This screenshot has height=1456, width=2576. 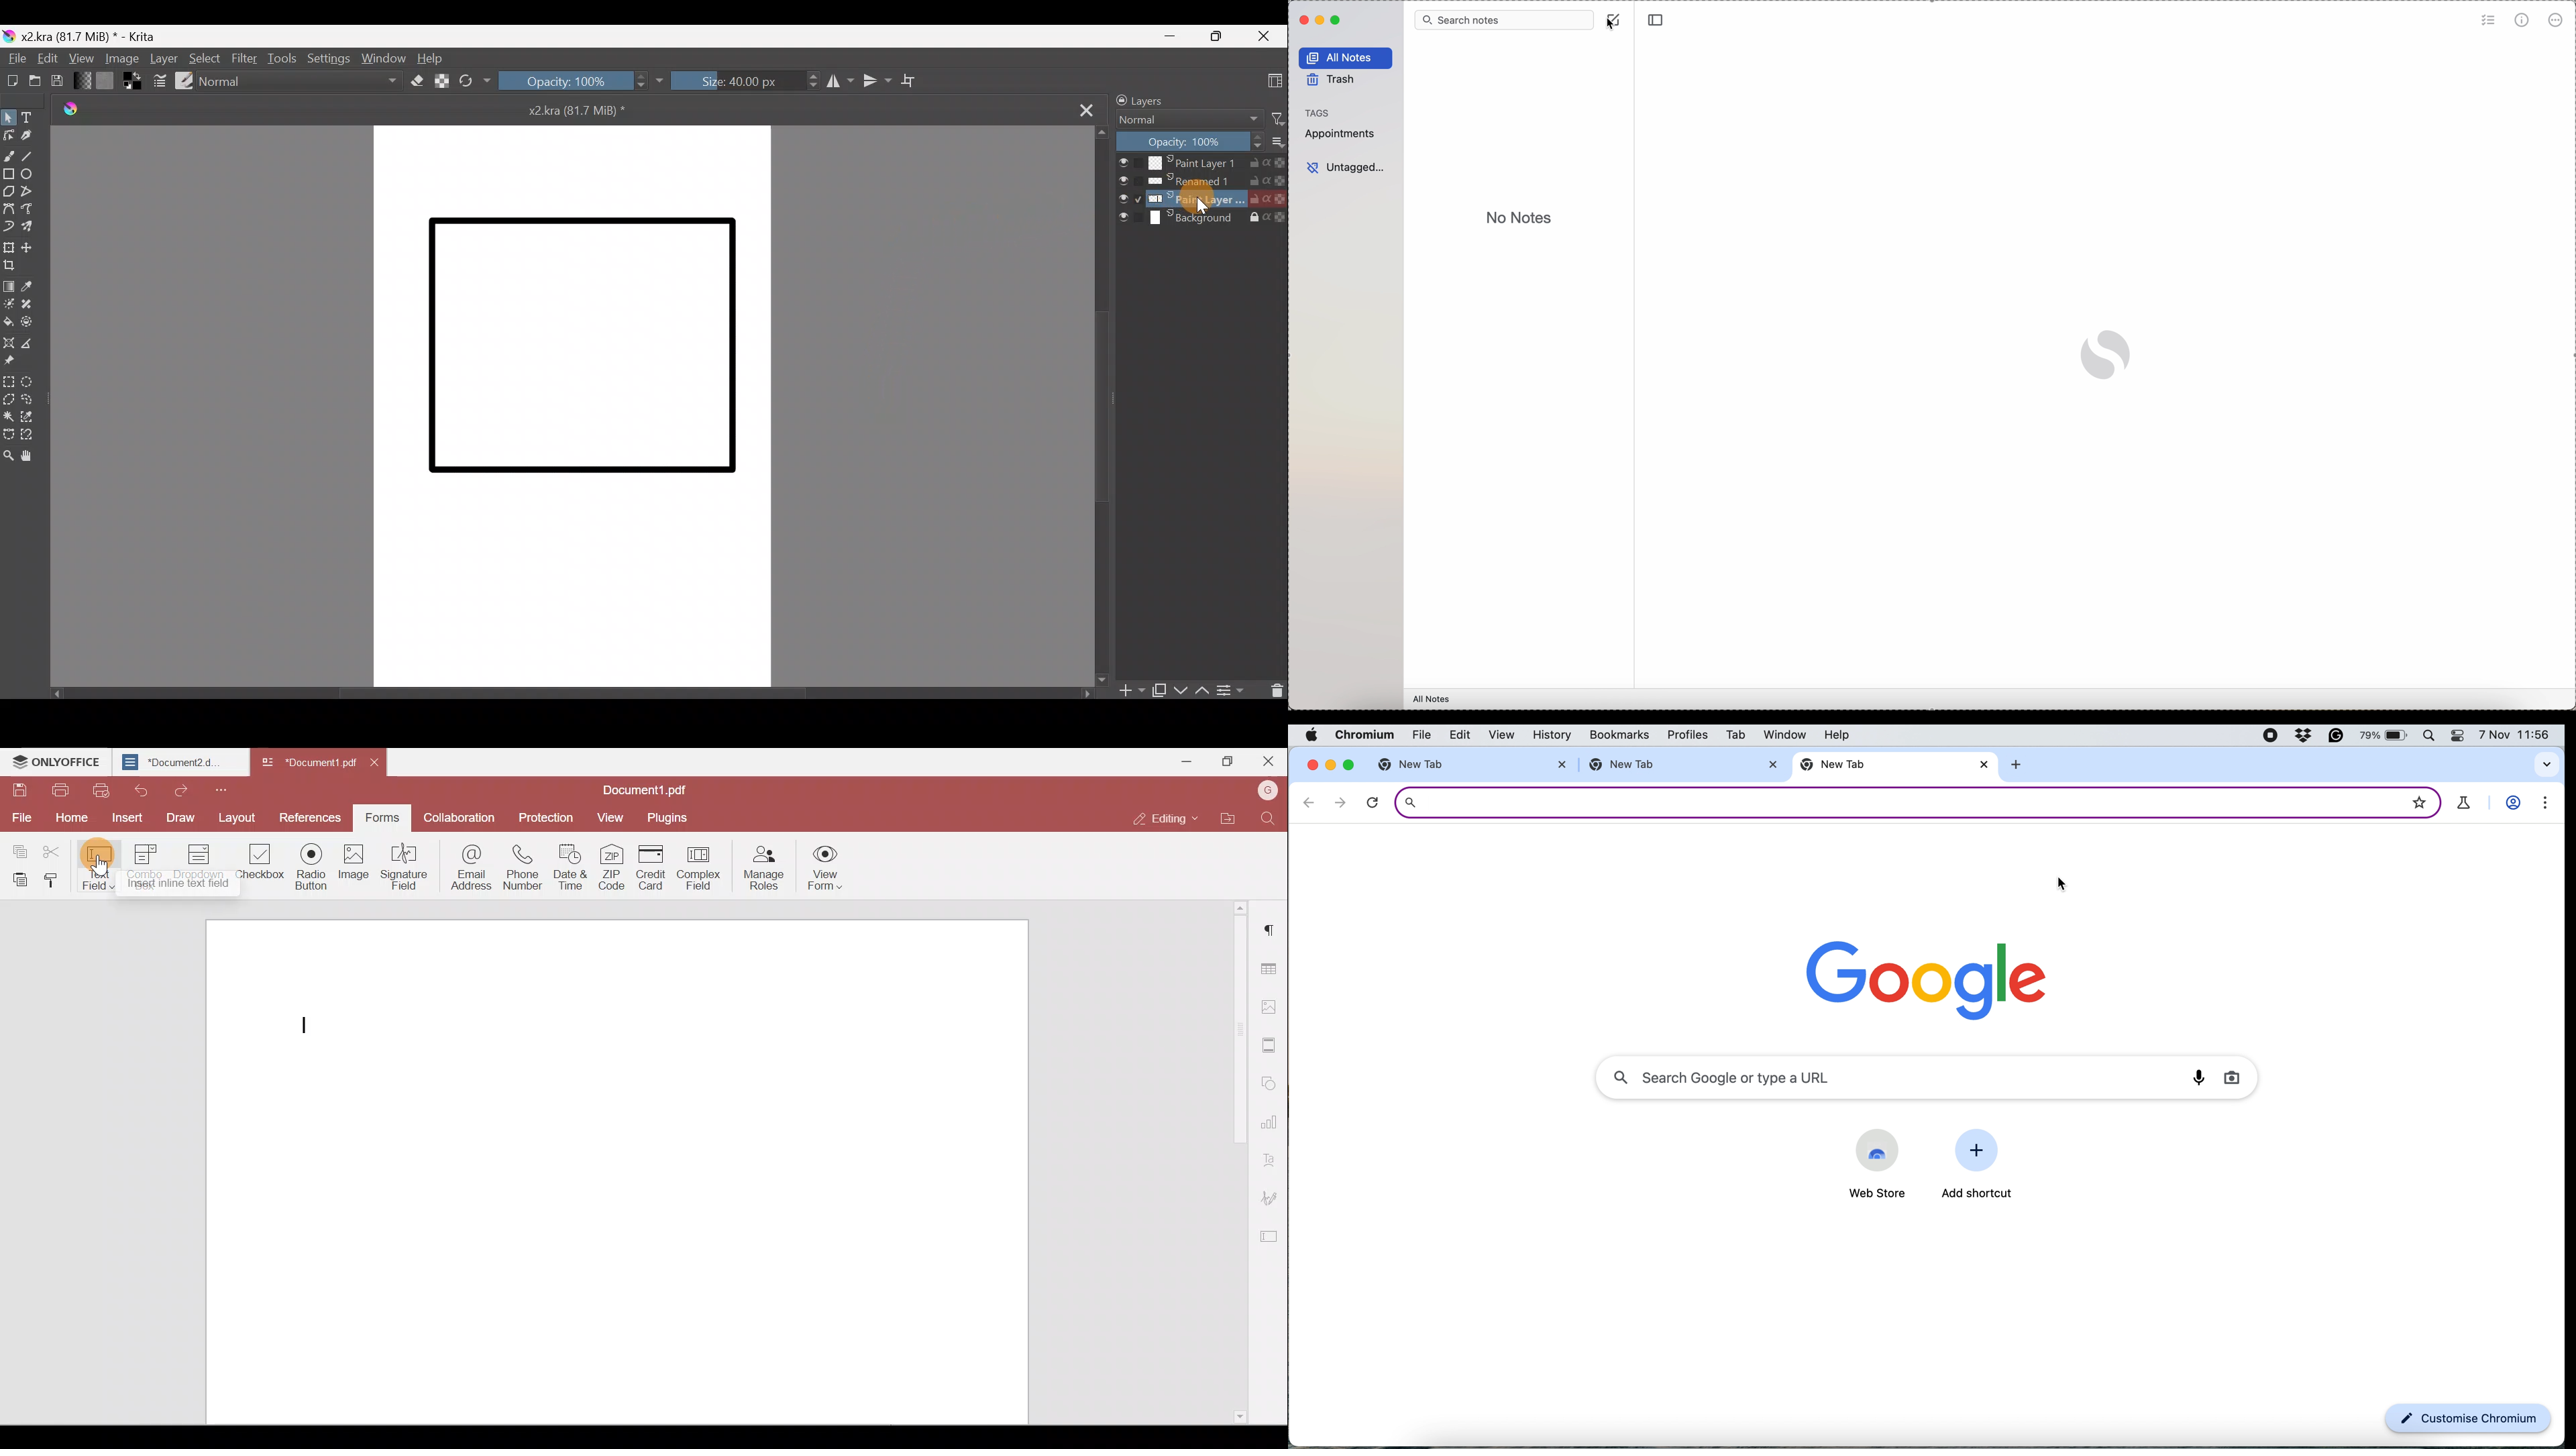 What do you see at coordinates (1497, 736) in the screenshot?
I see `view` at bounding box center [1497, 736].